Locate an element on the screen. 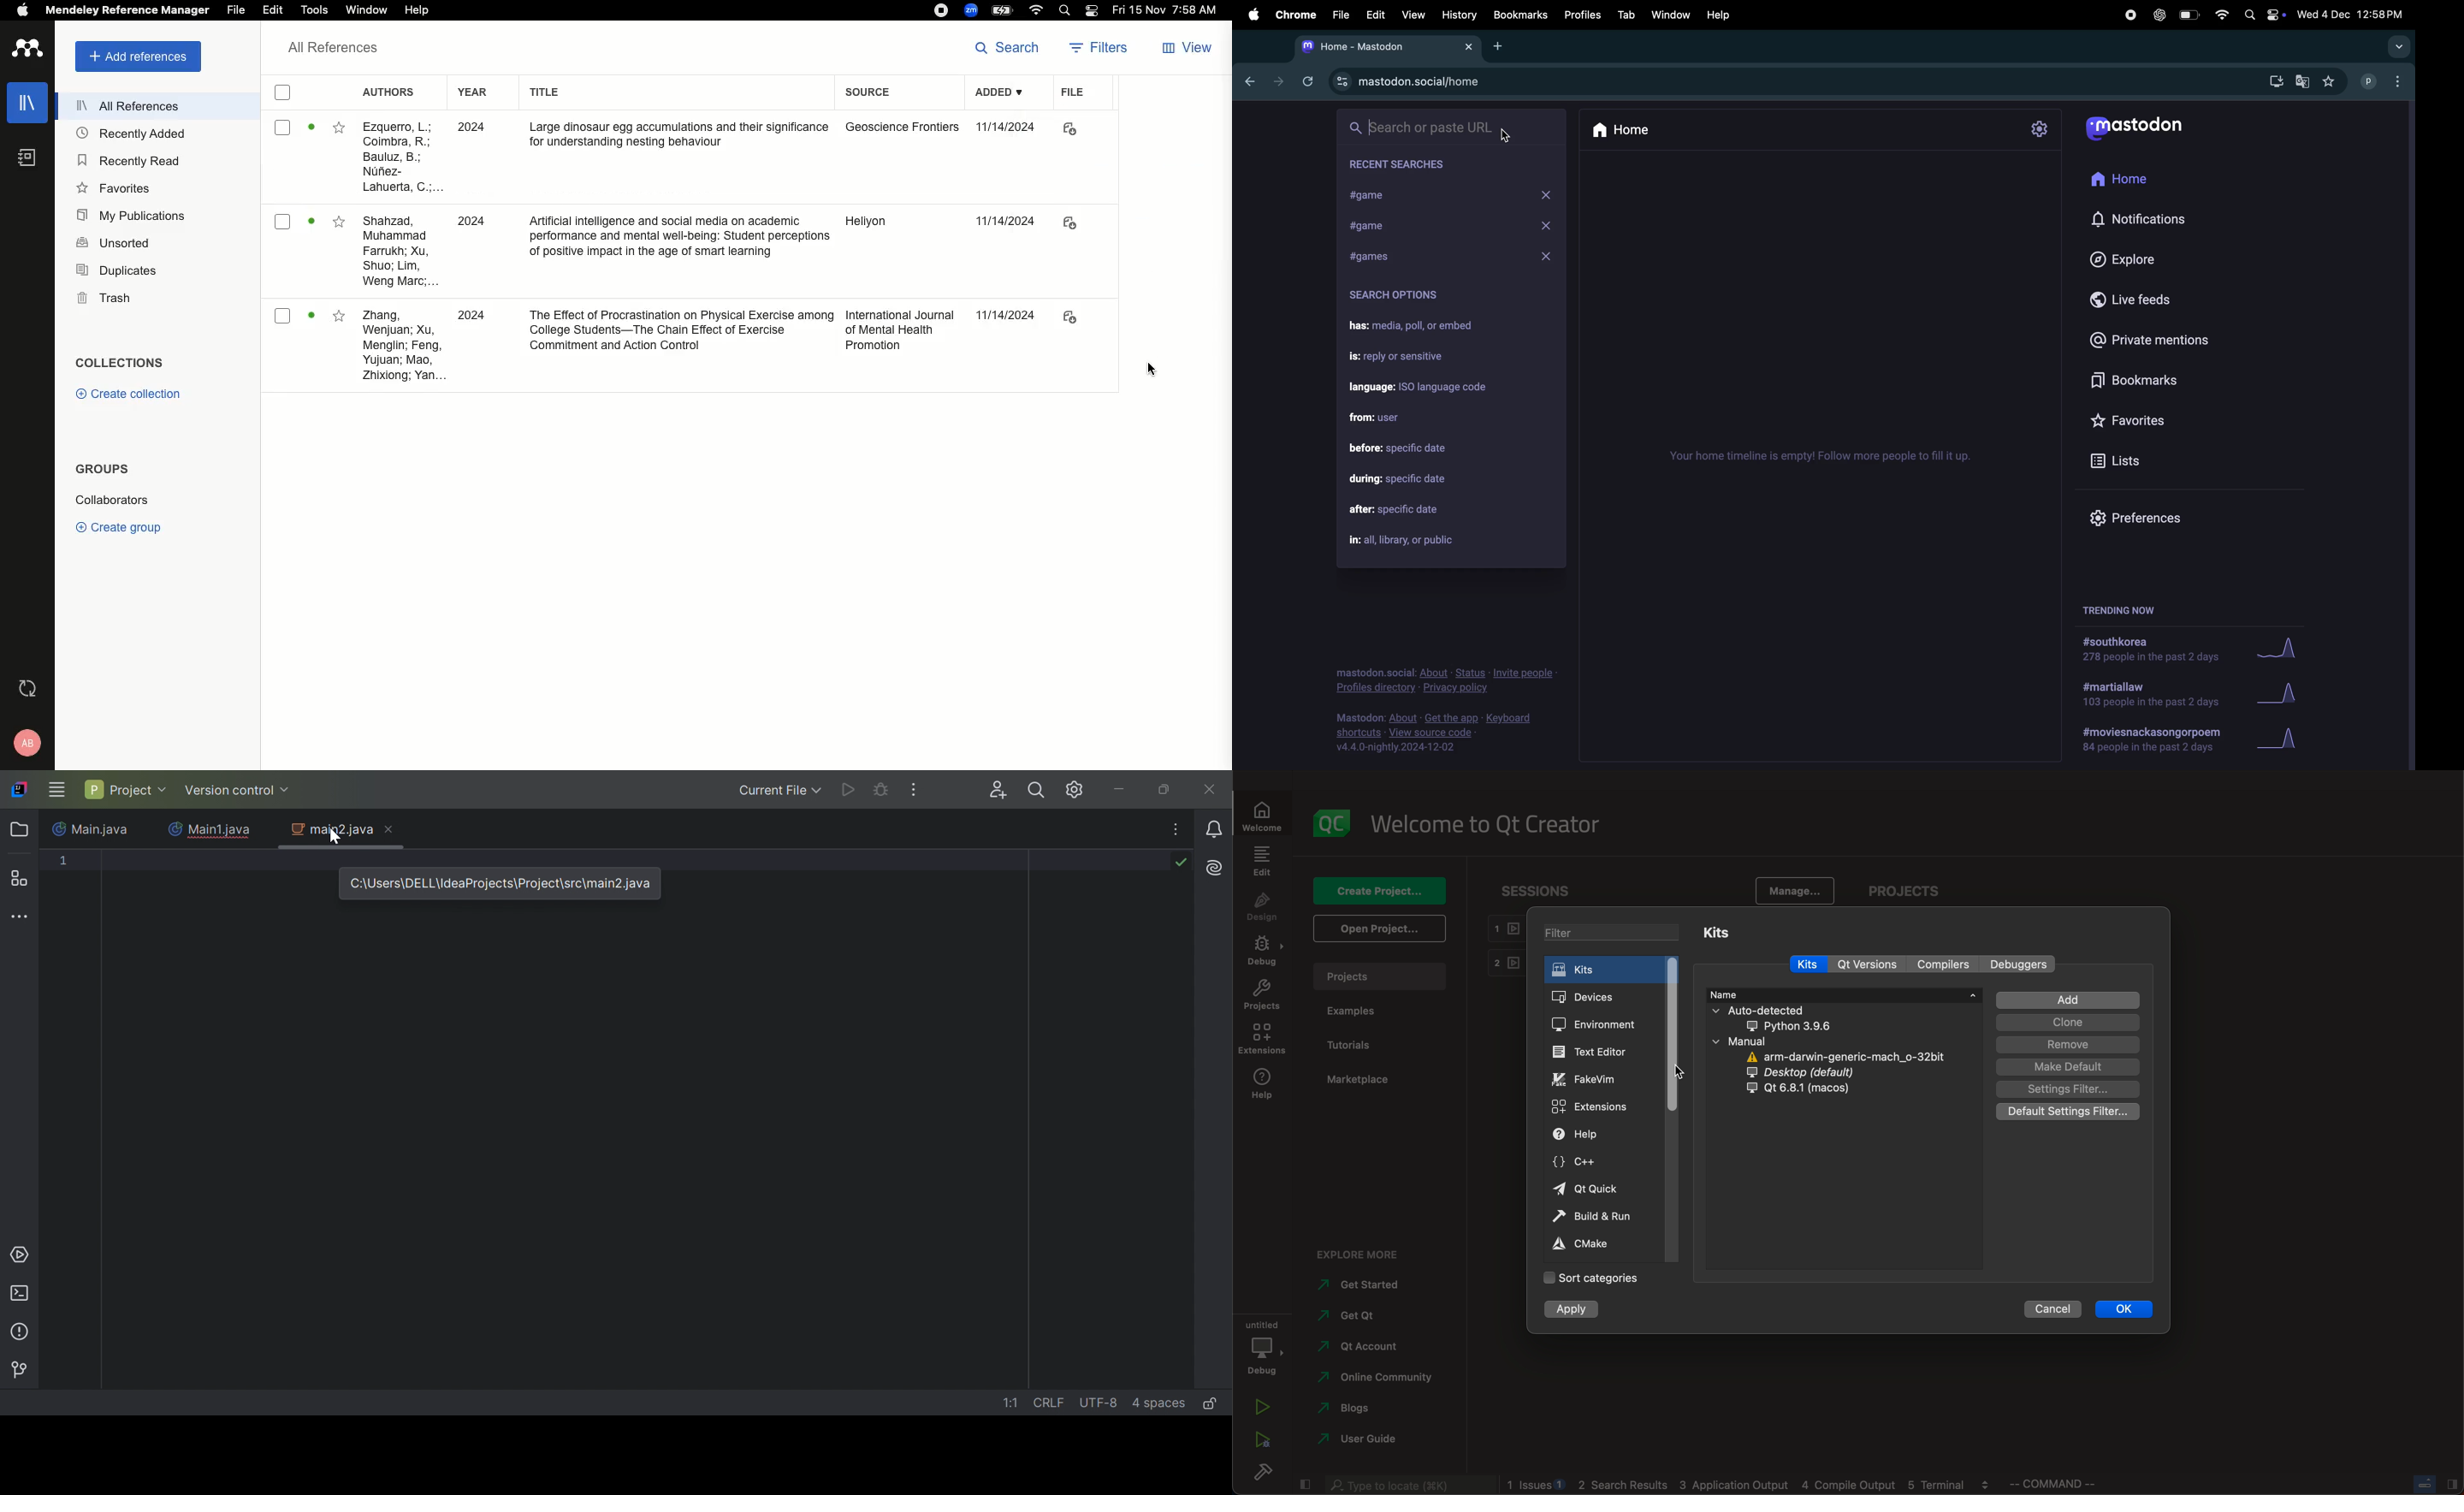 This screenshot has width=2464, height=1512. cursor is located at coordinates (1508, 134).